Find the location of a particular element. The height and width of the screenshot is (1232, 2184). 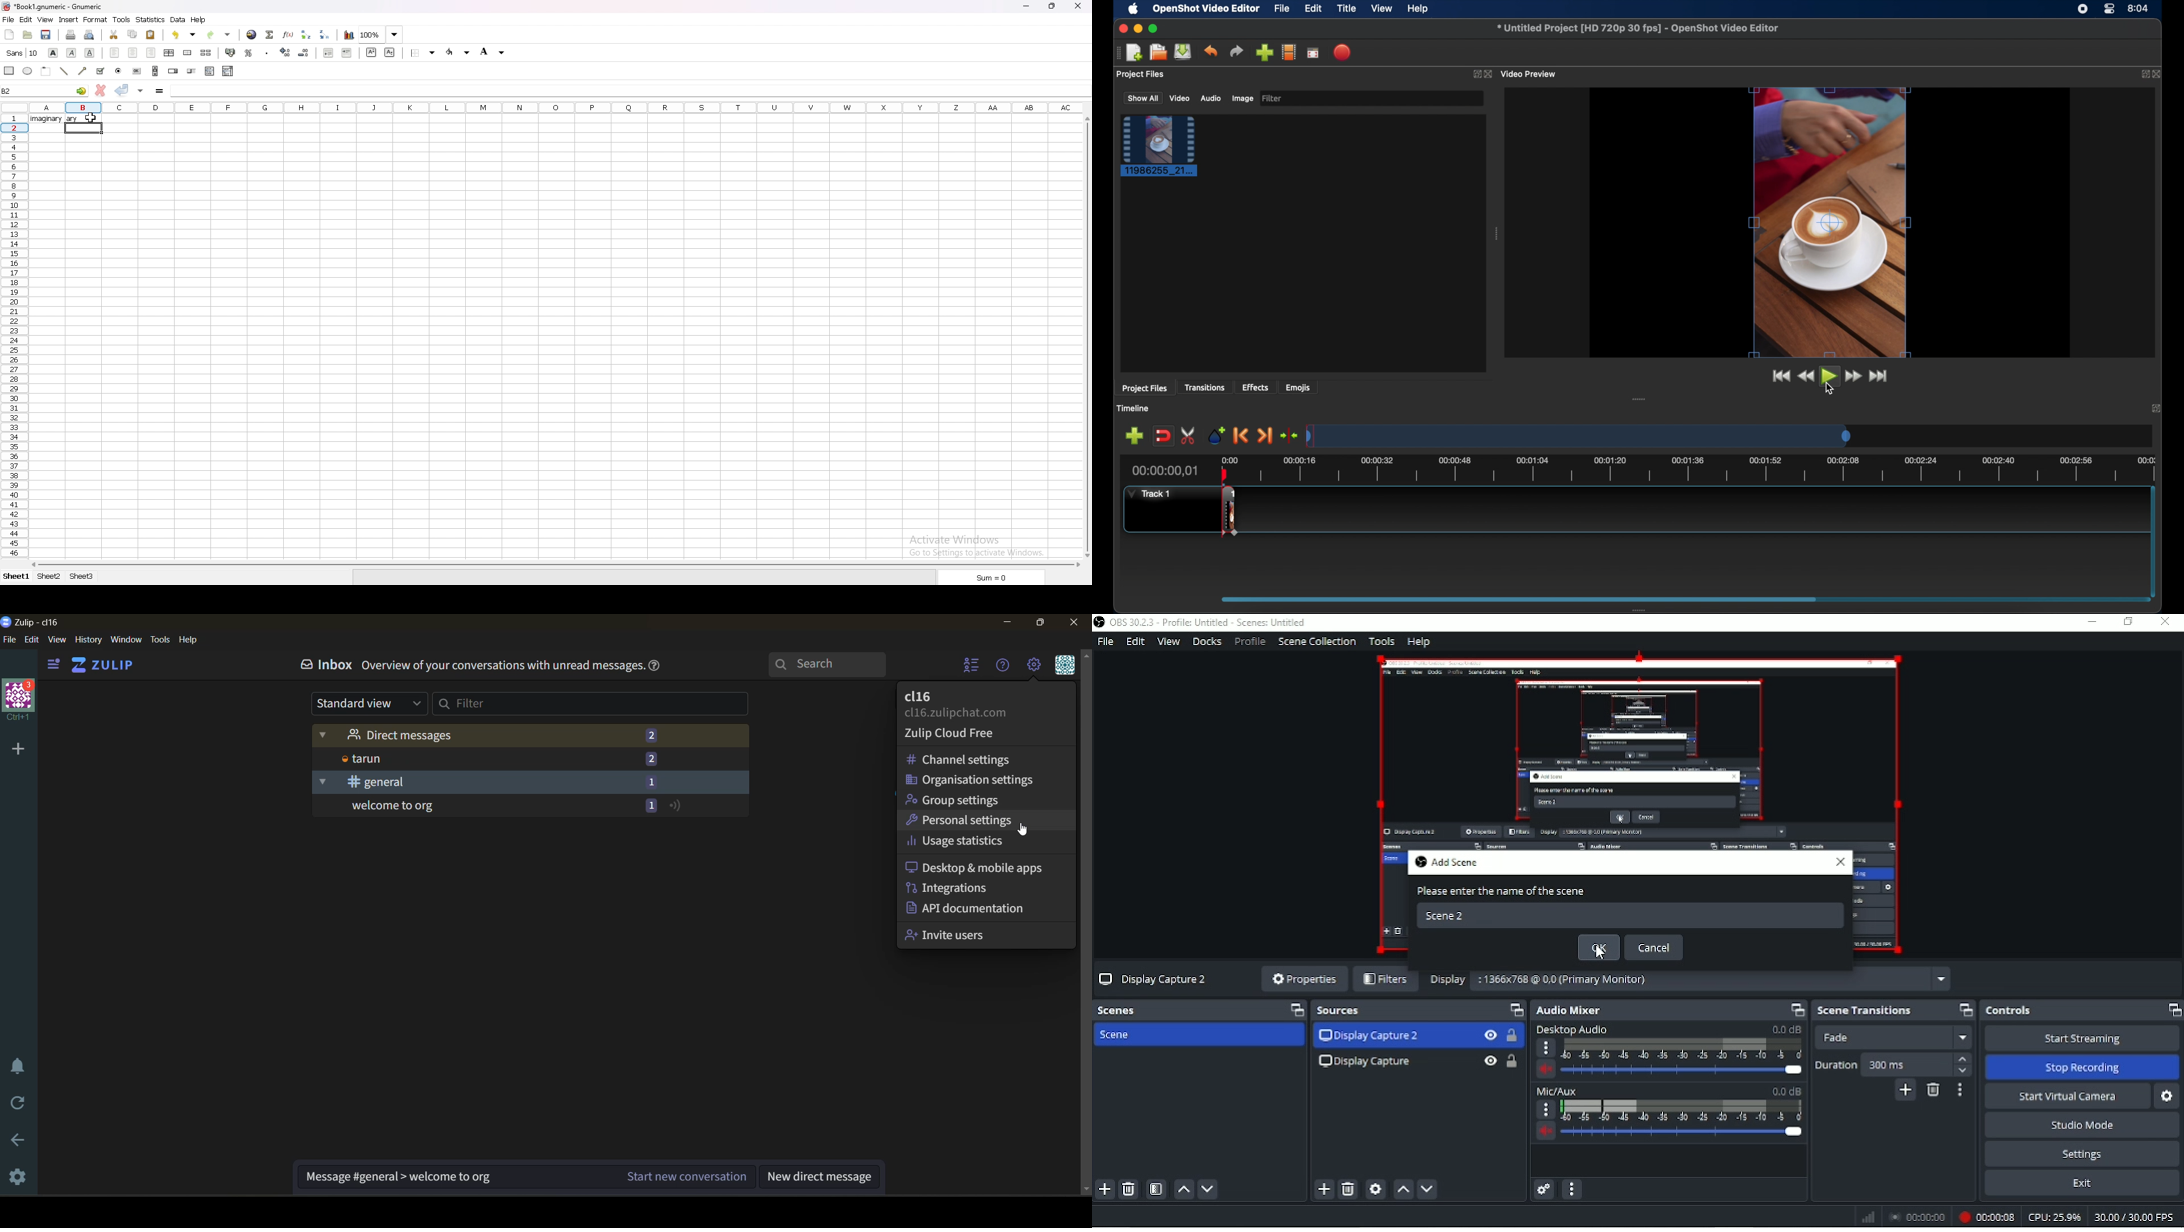

Add scene is located at coordinates (1103, 1190).